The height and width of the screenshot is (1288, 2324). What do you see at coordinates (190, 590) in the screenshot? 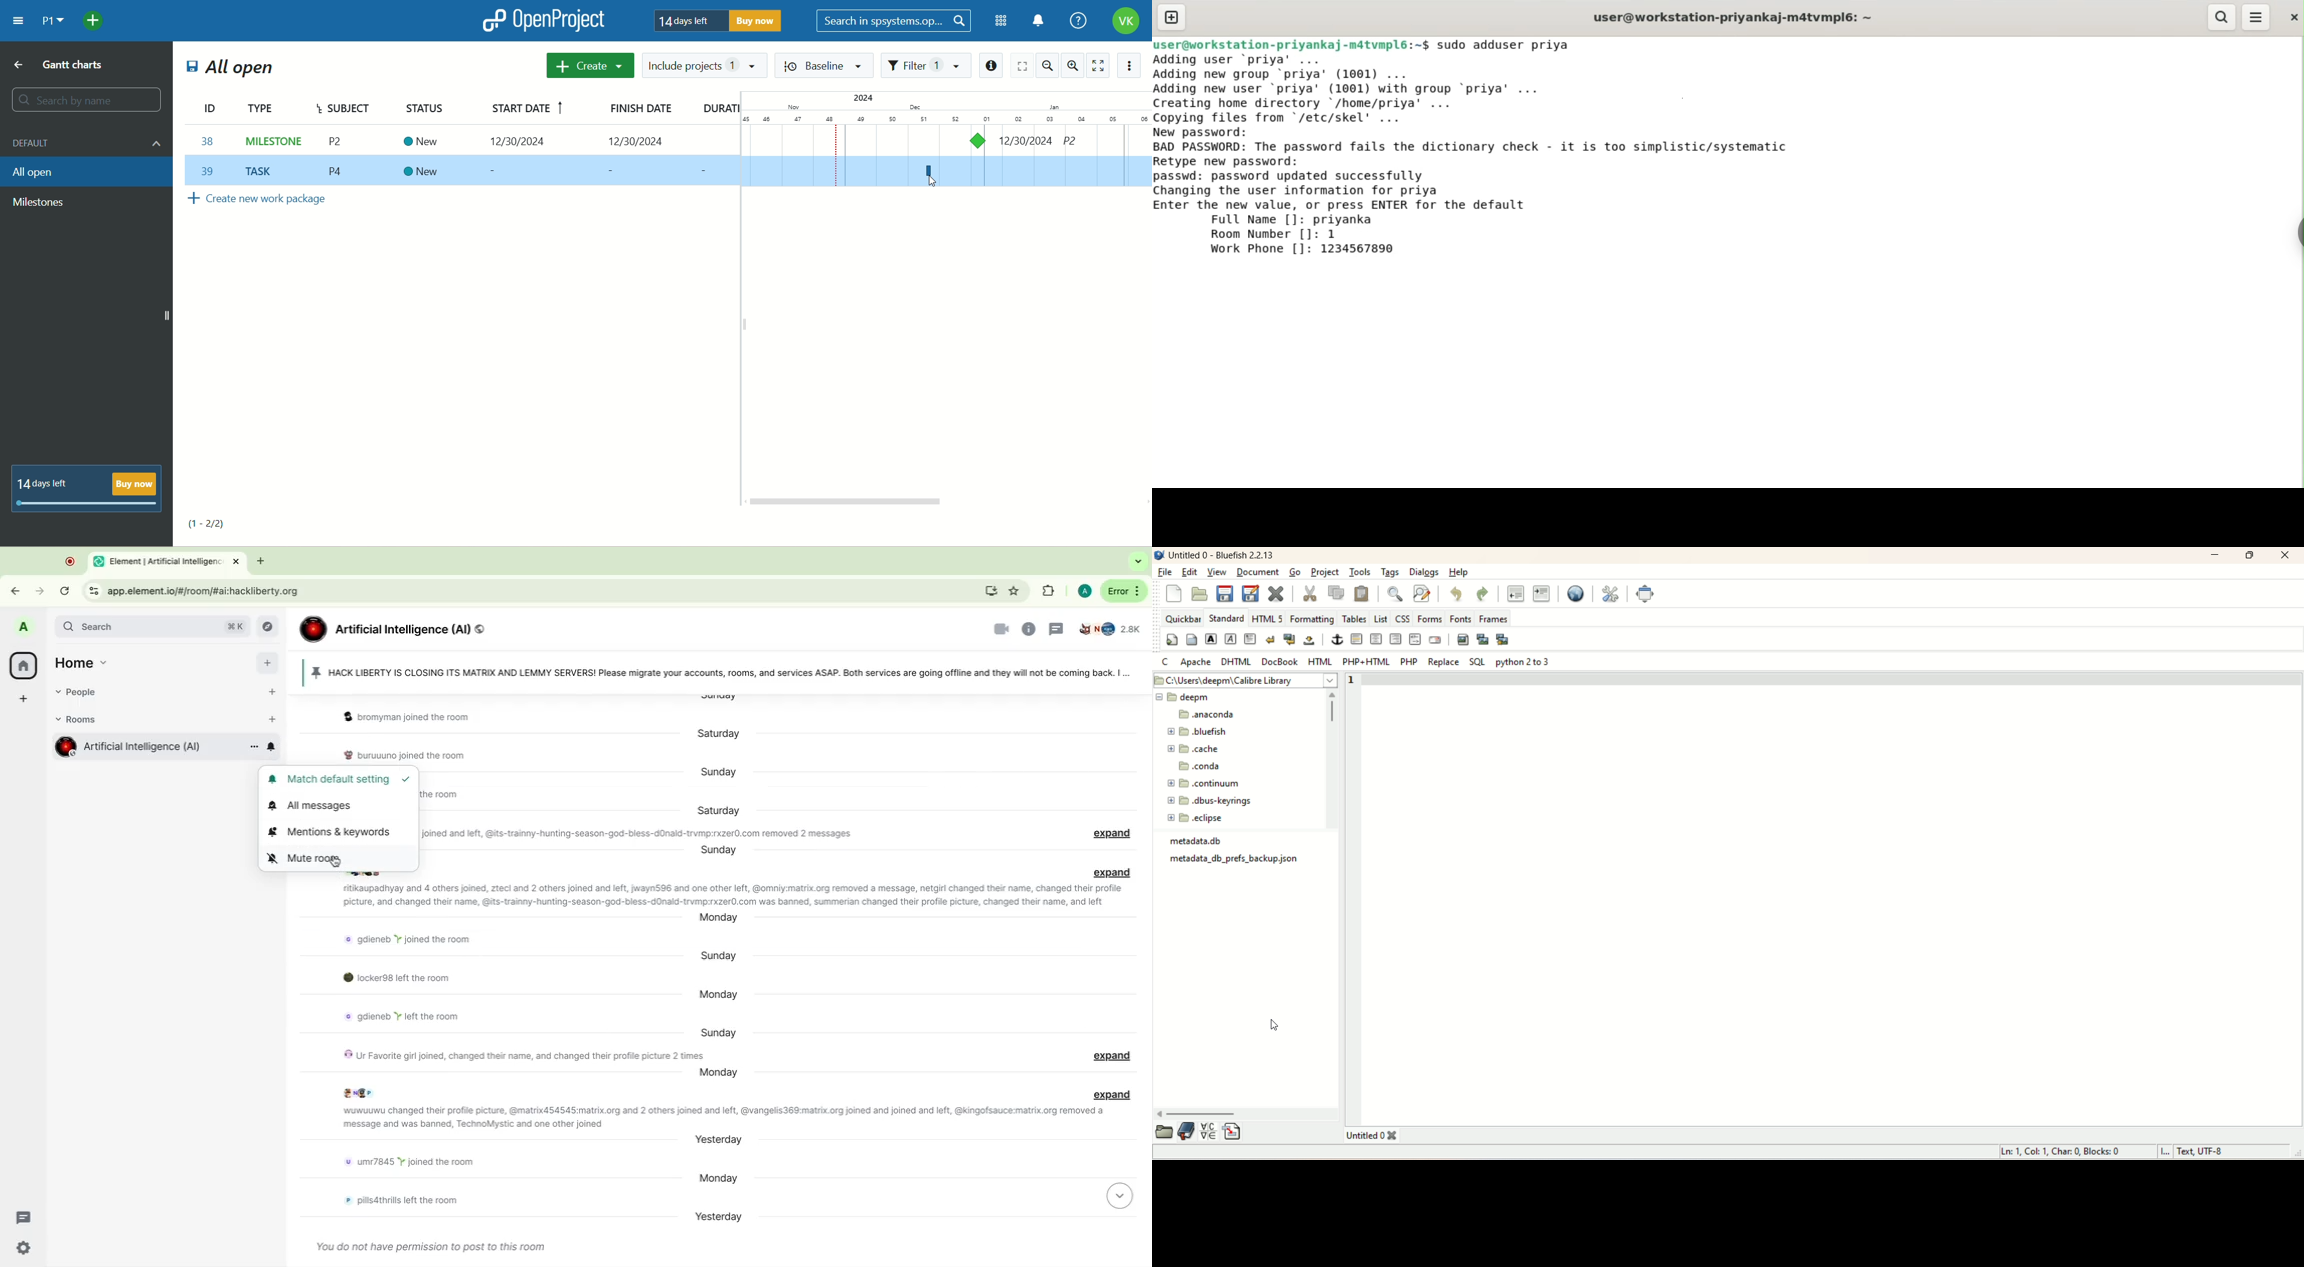
I see `Url` at bounding box center [190, 590].